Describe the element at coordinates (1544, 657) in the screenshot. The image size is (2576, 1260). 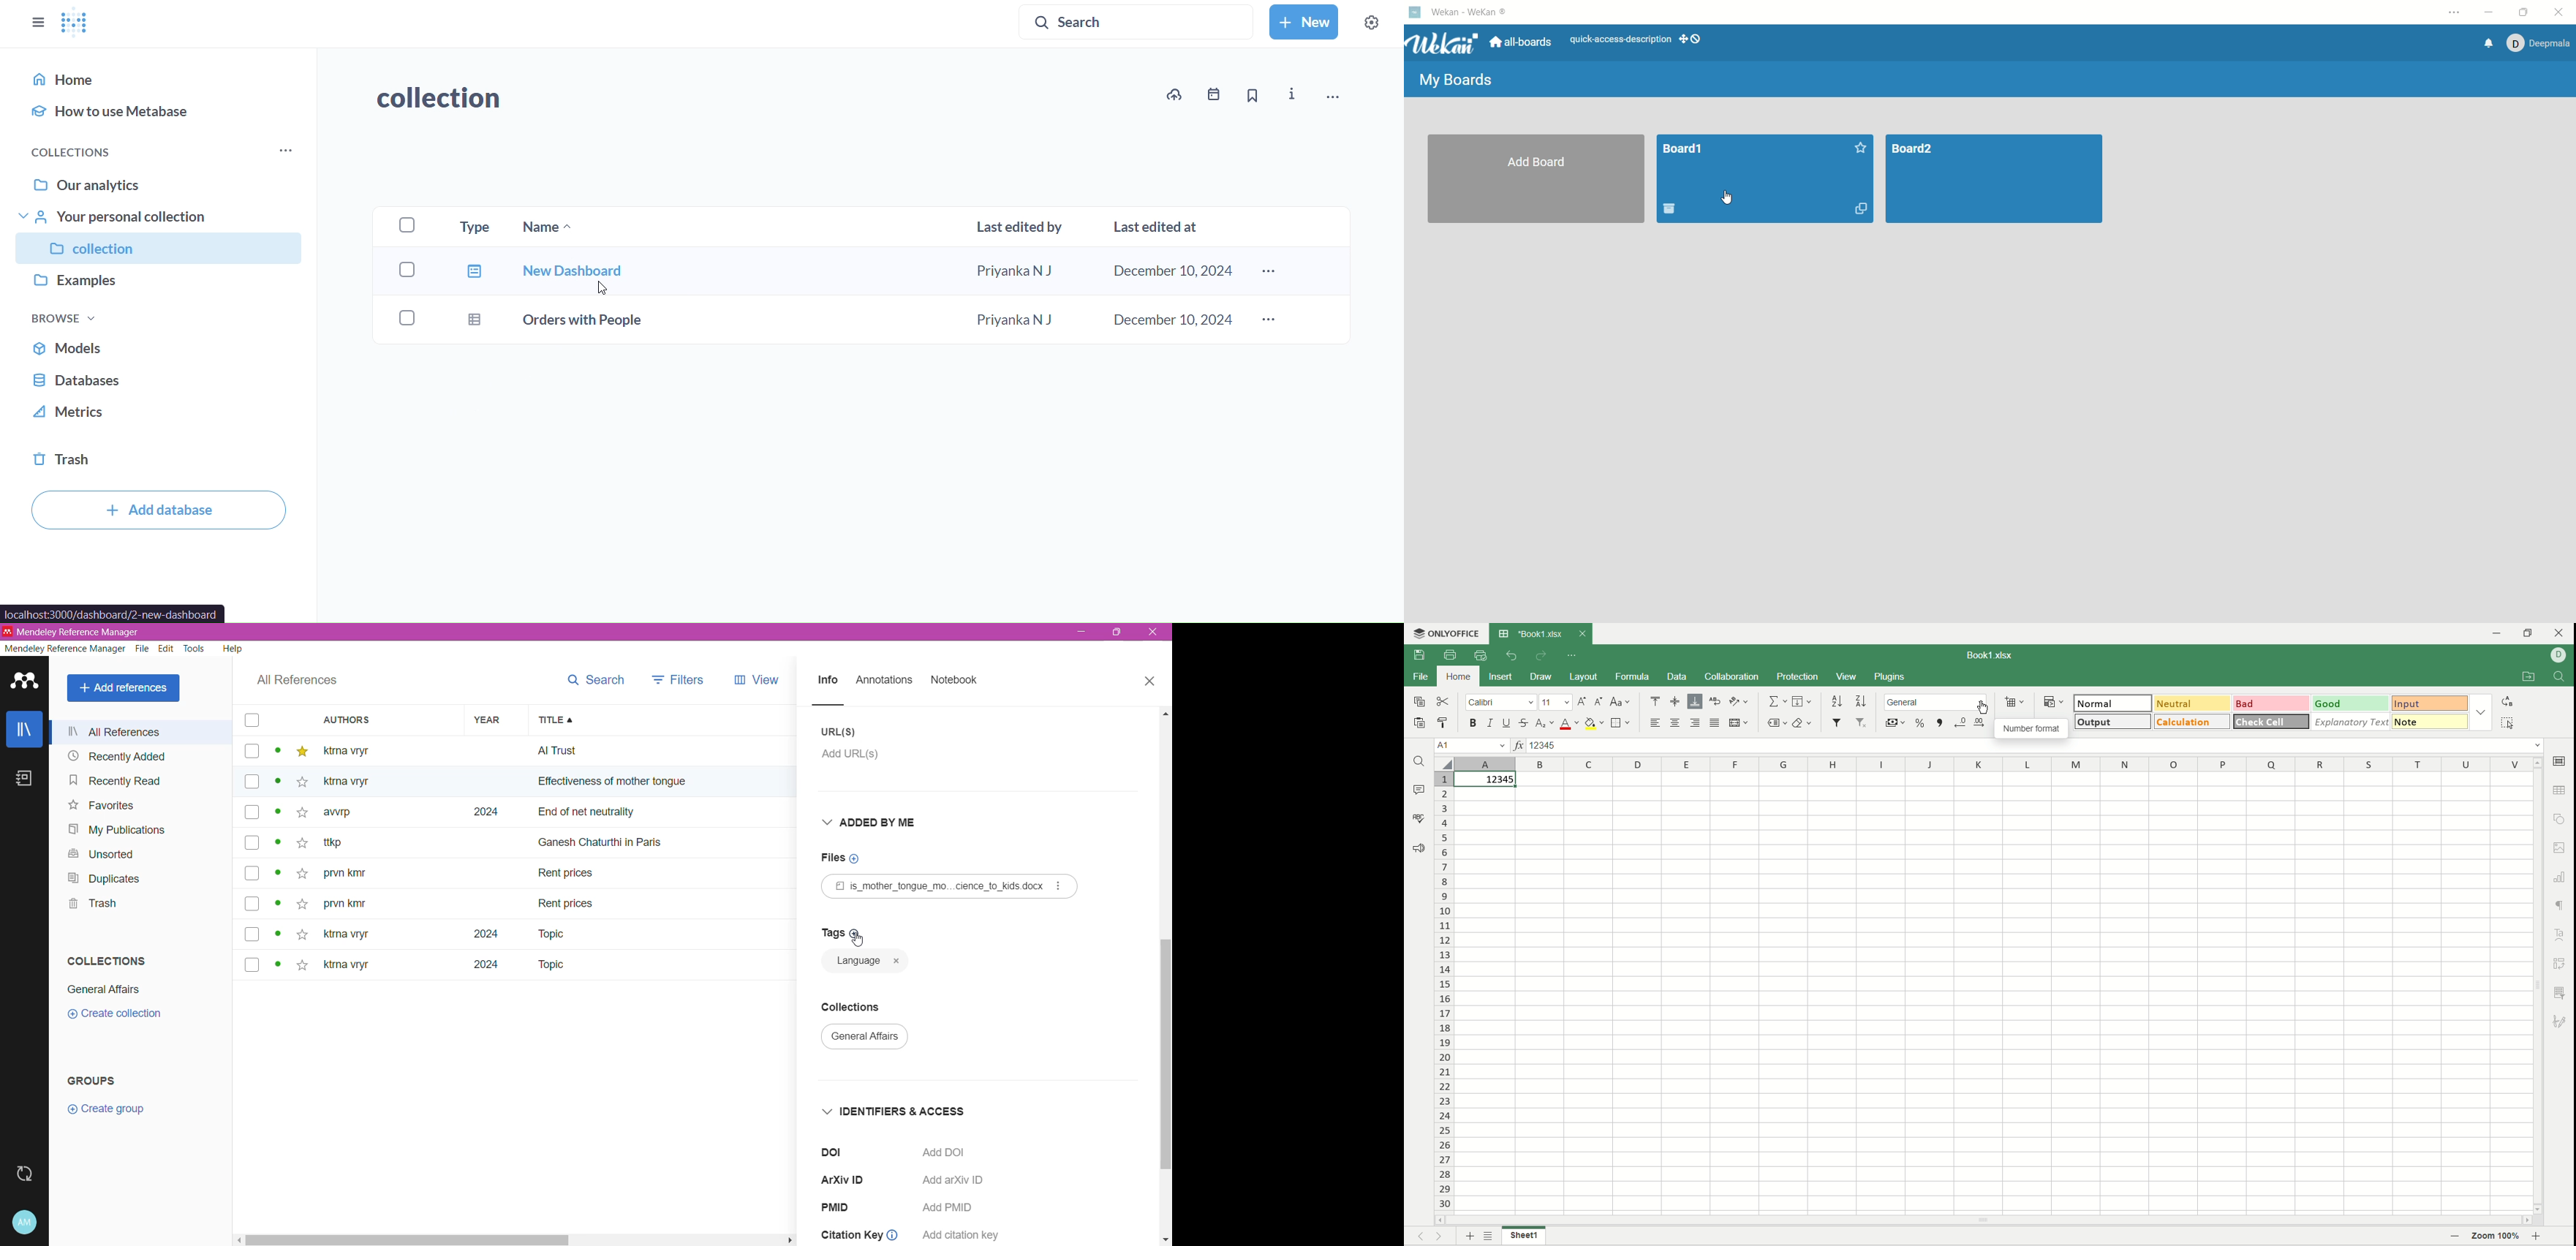
I see `redo` at that location.